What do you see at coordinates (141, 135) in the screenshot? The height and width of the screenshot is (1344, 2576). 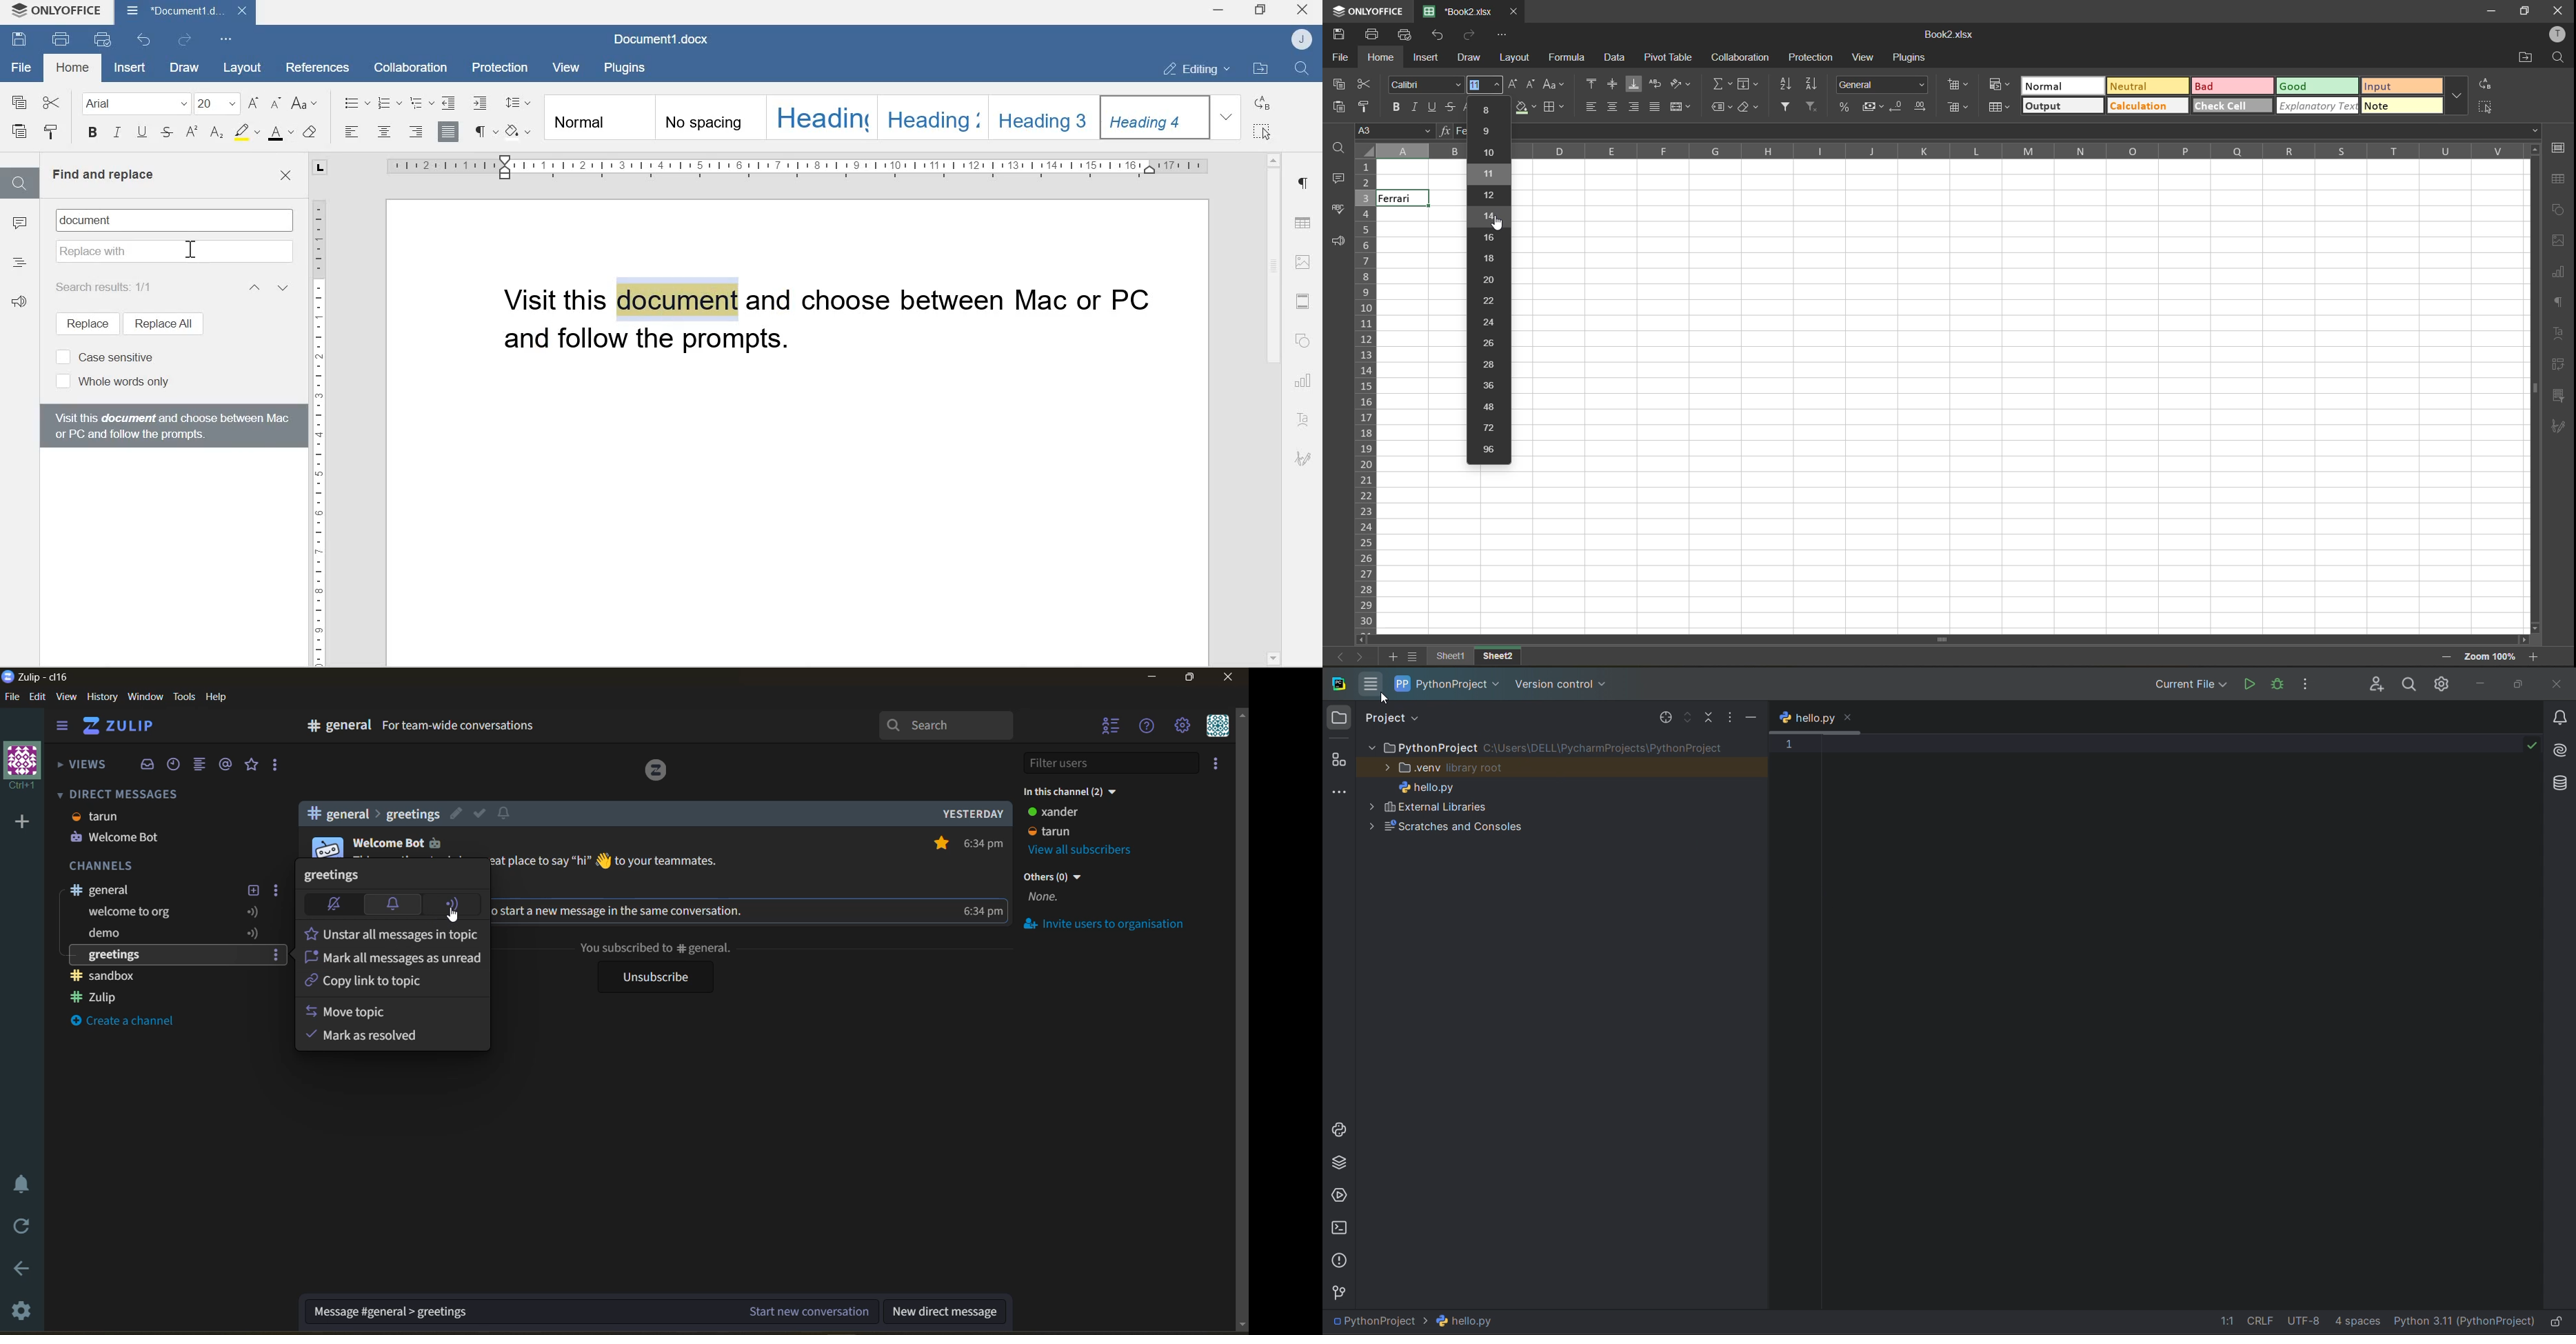 I see `Underline` at bounding box center [141, 135].